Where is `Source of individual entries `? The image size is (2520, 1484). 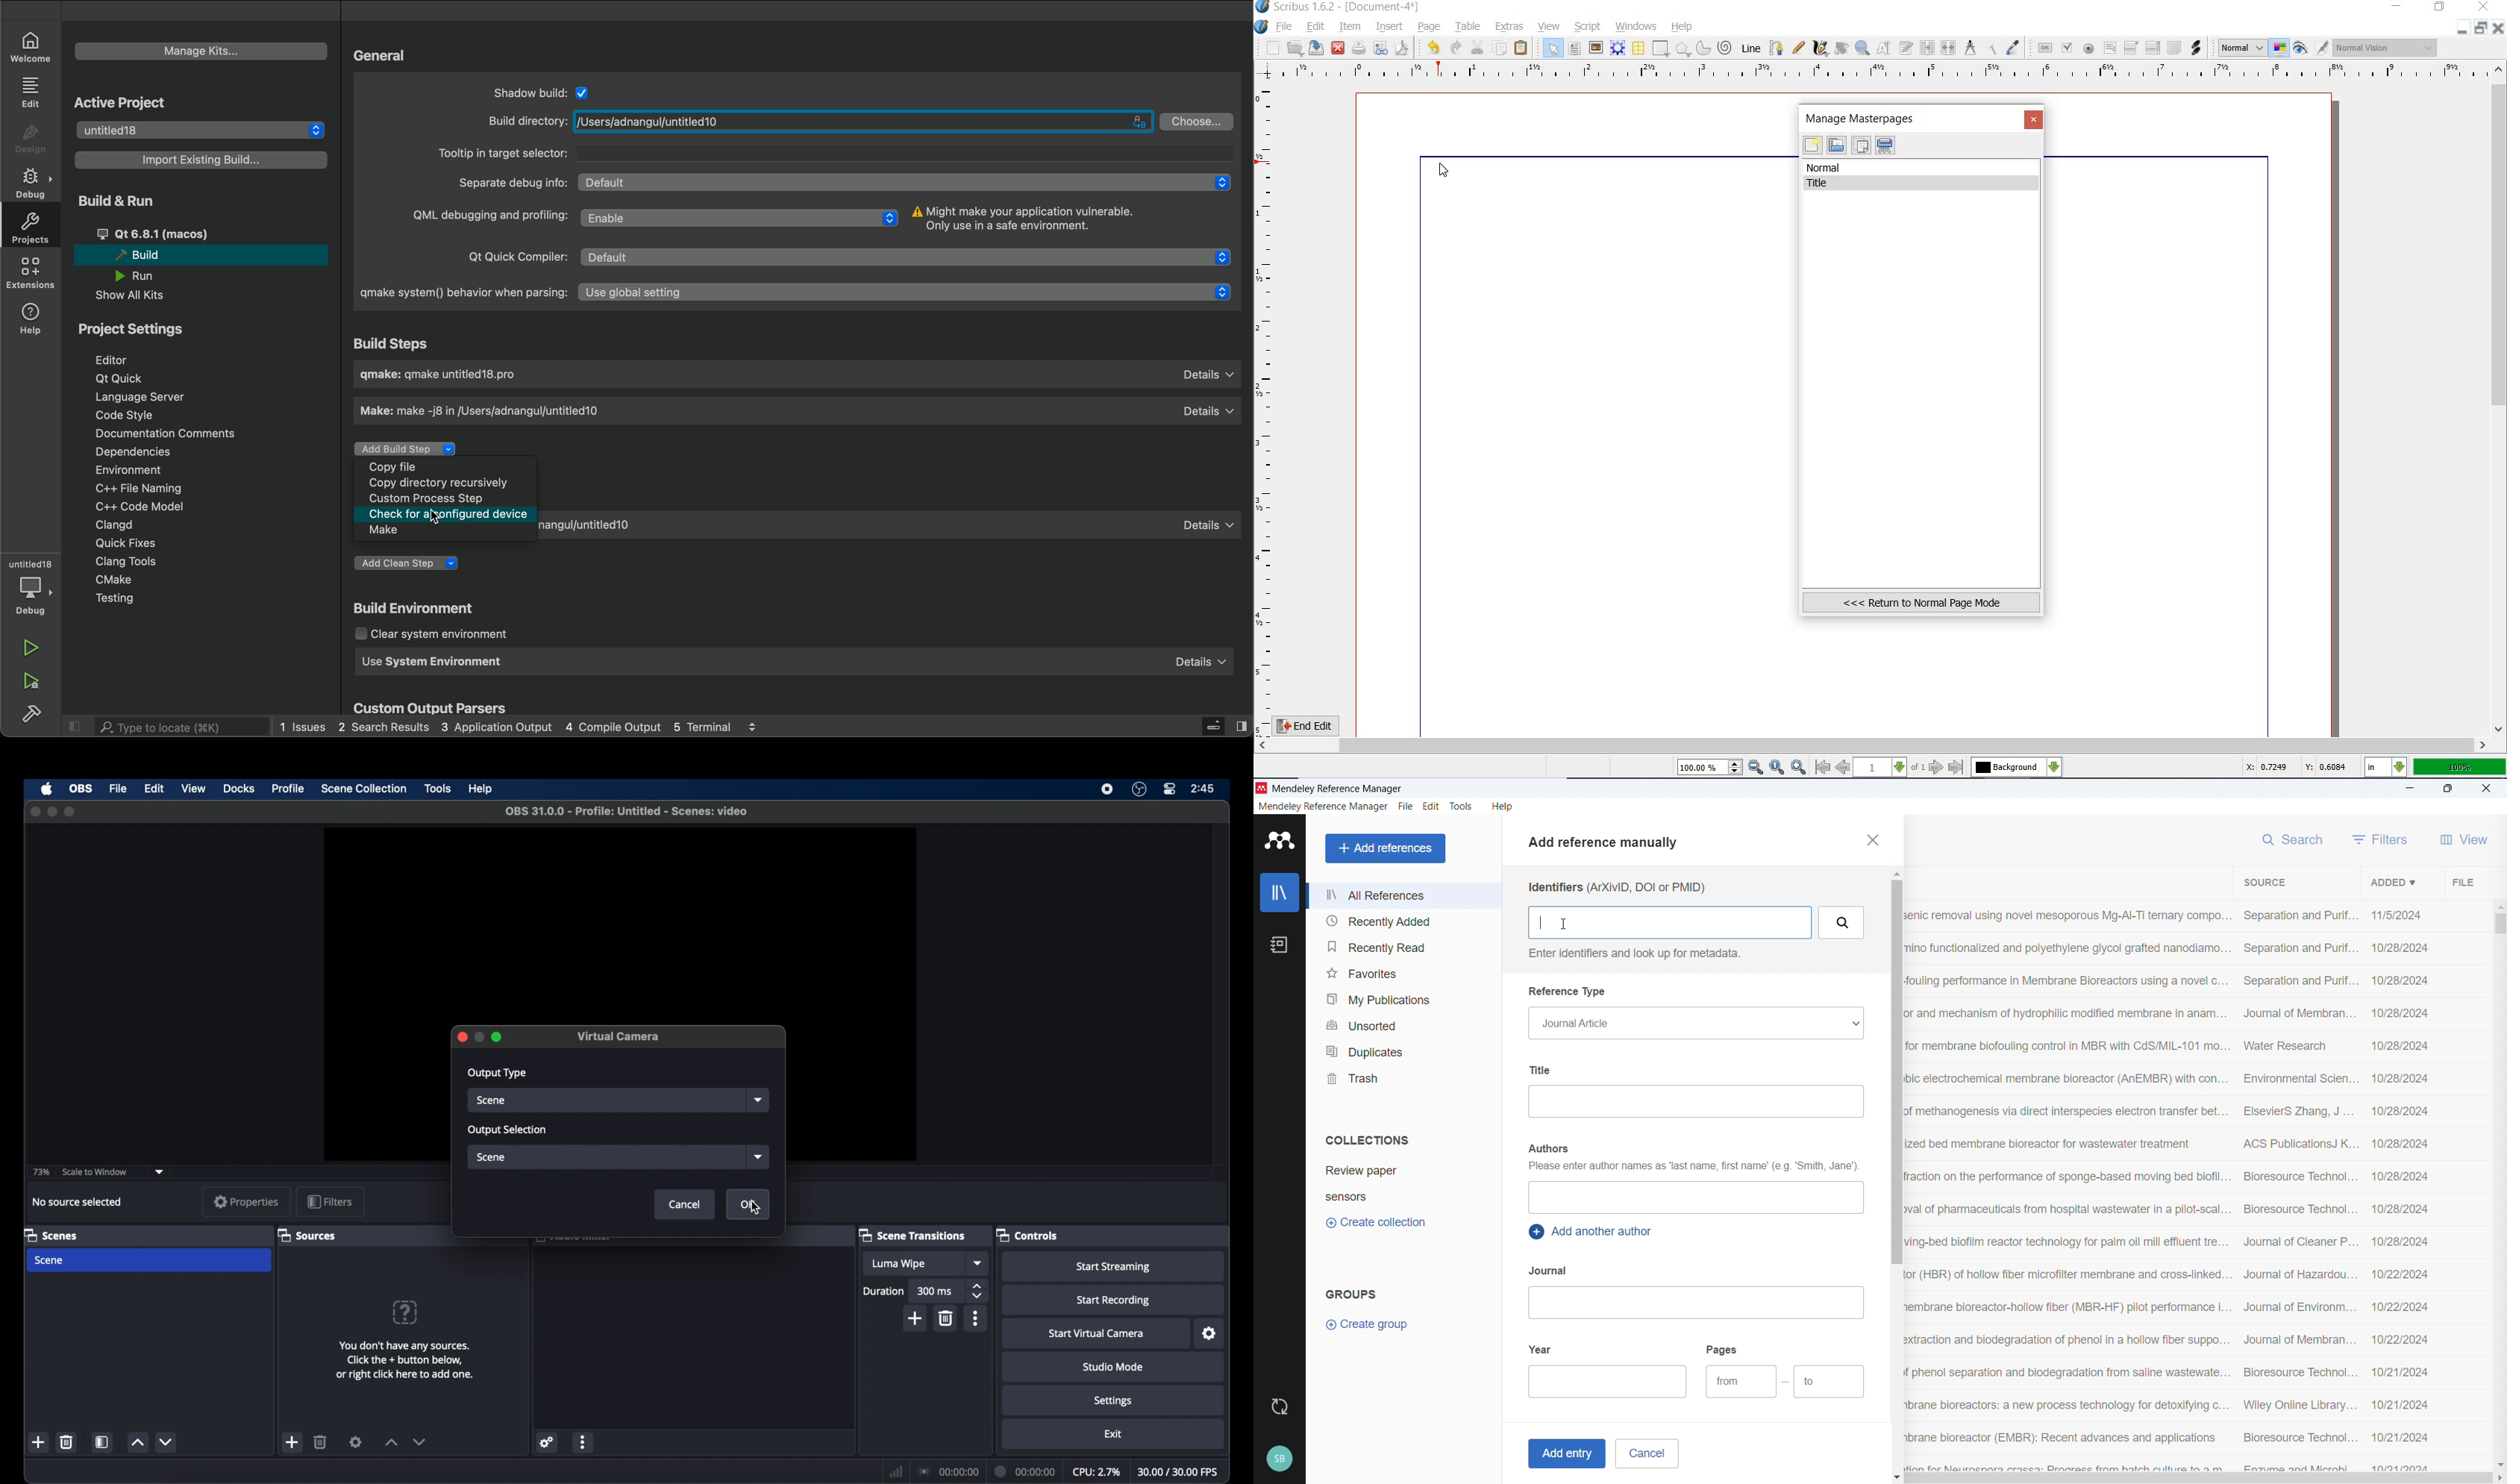
Source of individual entries  is located at coordinates (2299, 1188).